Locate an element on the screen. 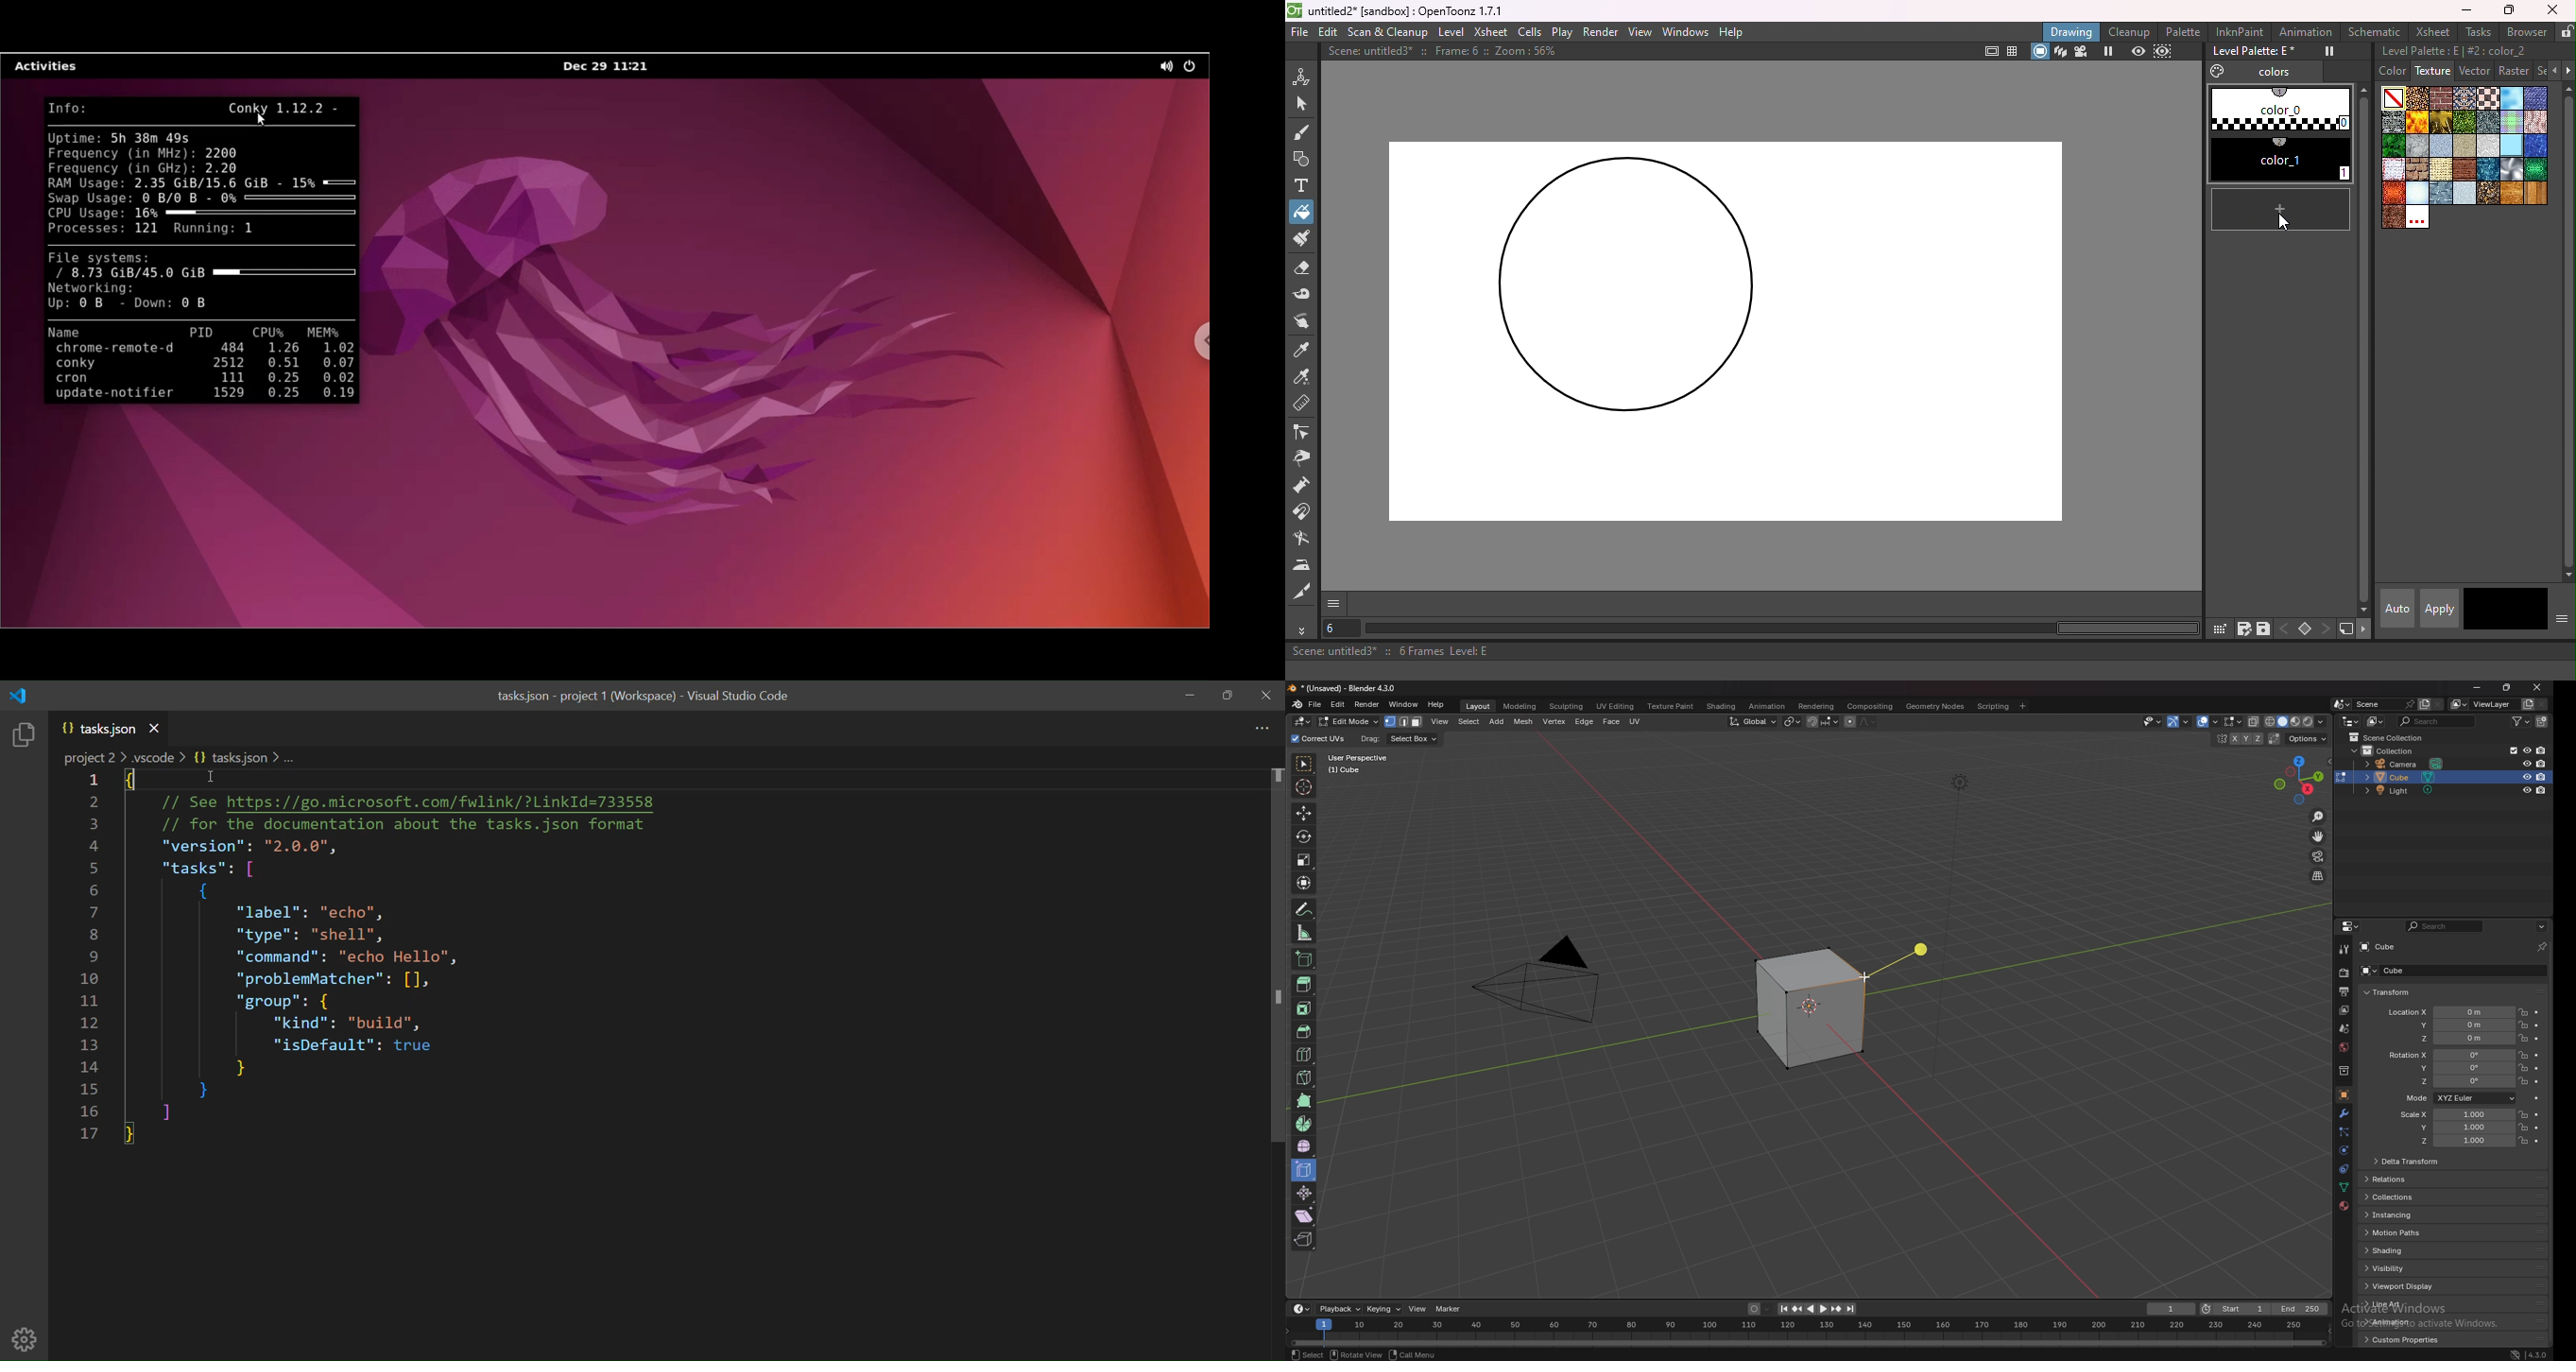 The width and height of the screenshot is (2576, 1372). shading is located at coordinates (2395, 1251).